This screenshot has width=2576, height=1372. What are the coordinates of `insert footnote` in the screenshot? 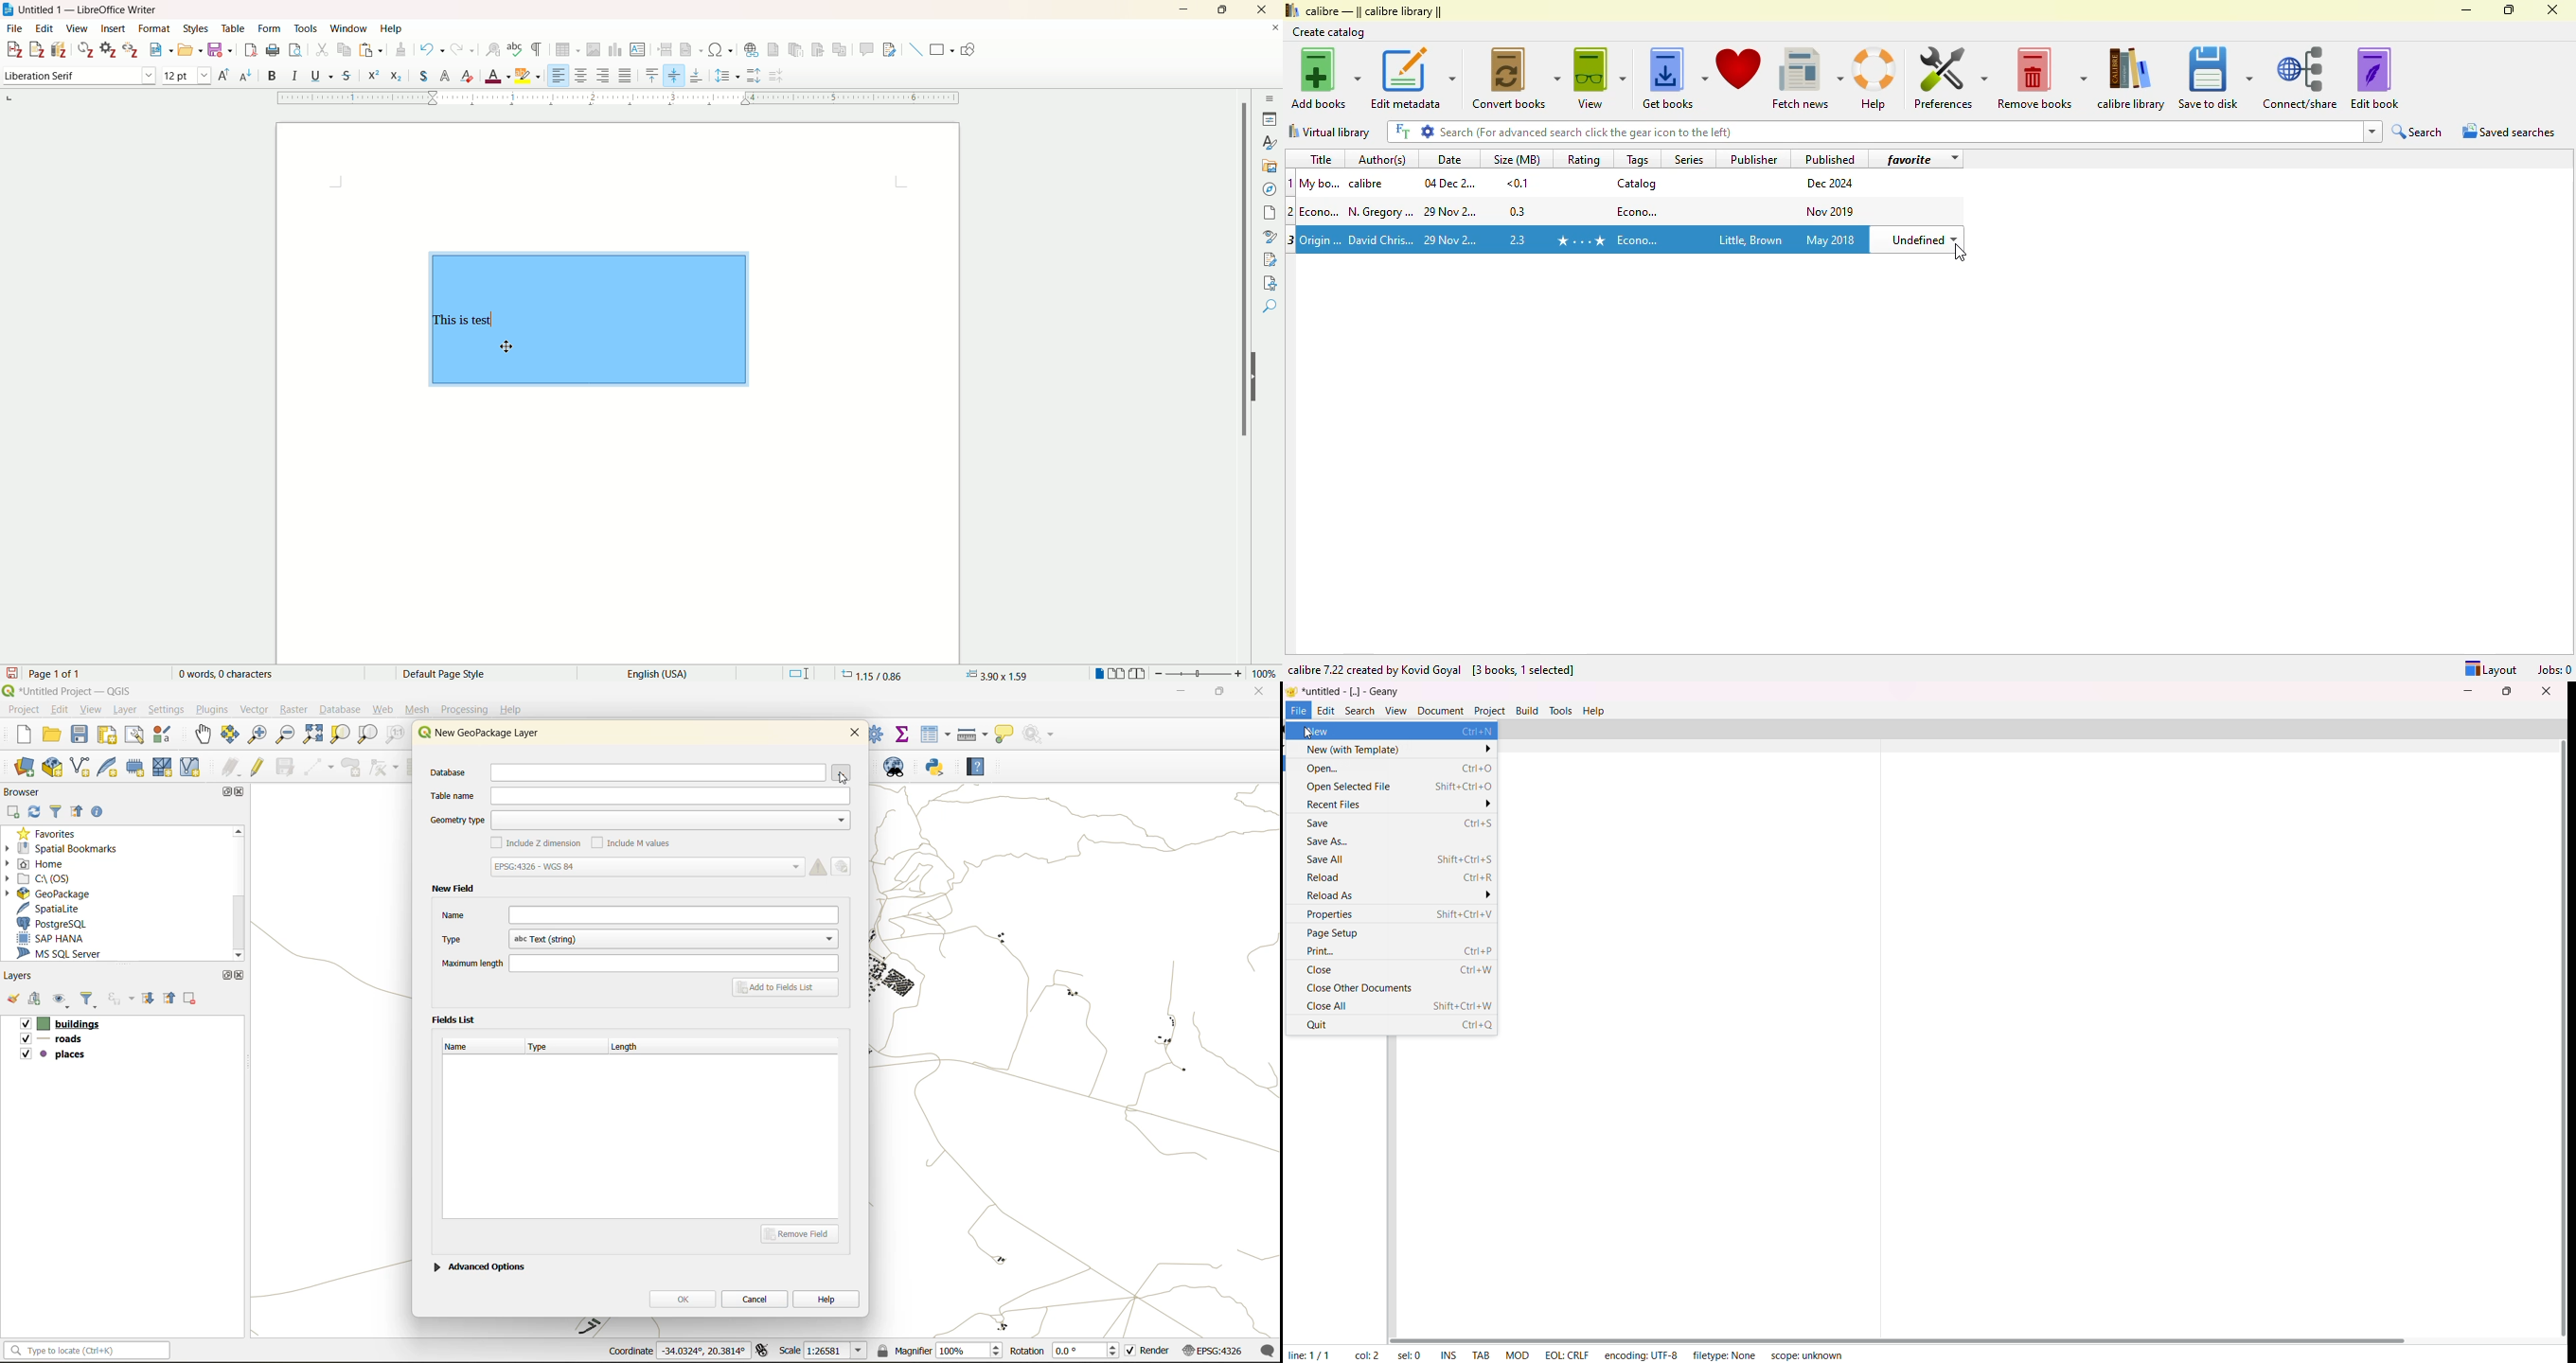 It's located at (775, 49).